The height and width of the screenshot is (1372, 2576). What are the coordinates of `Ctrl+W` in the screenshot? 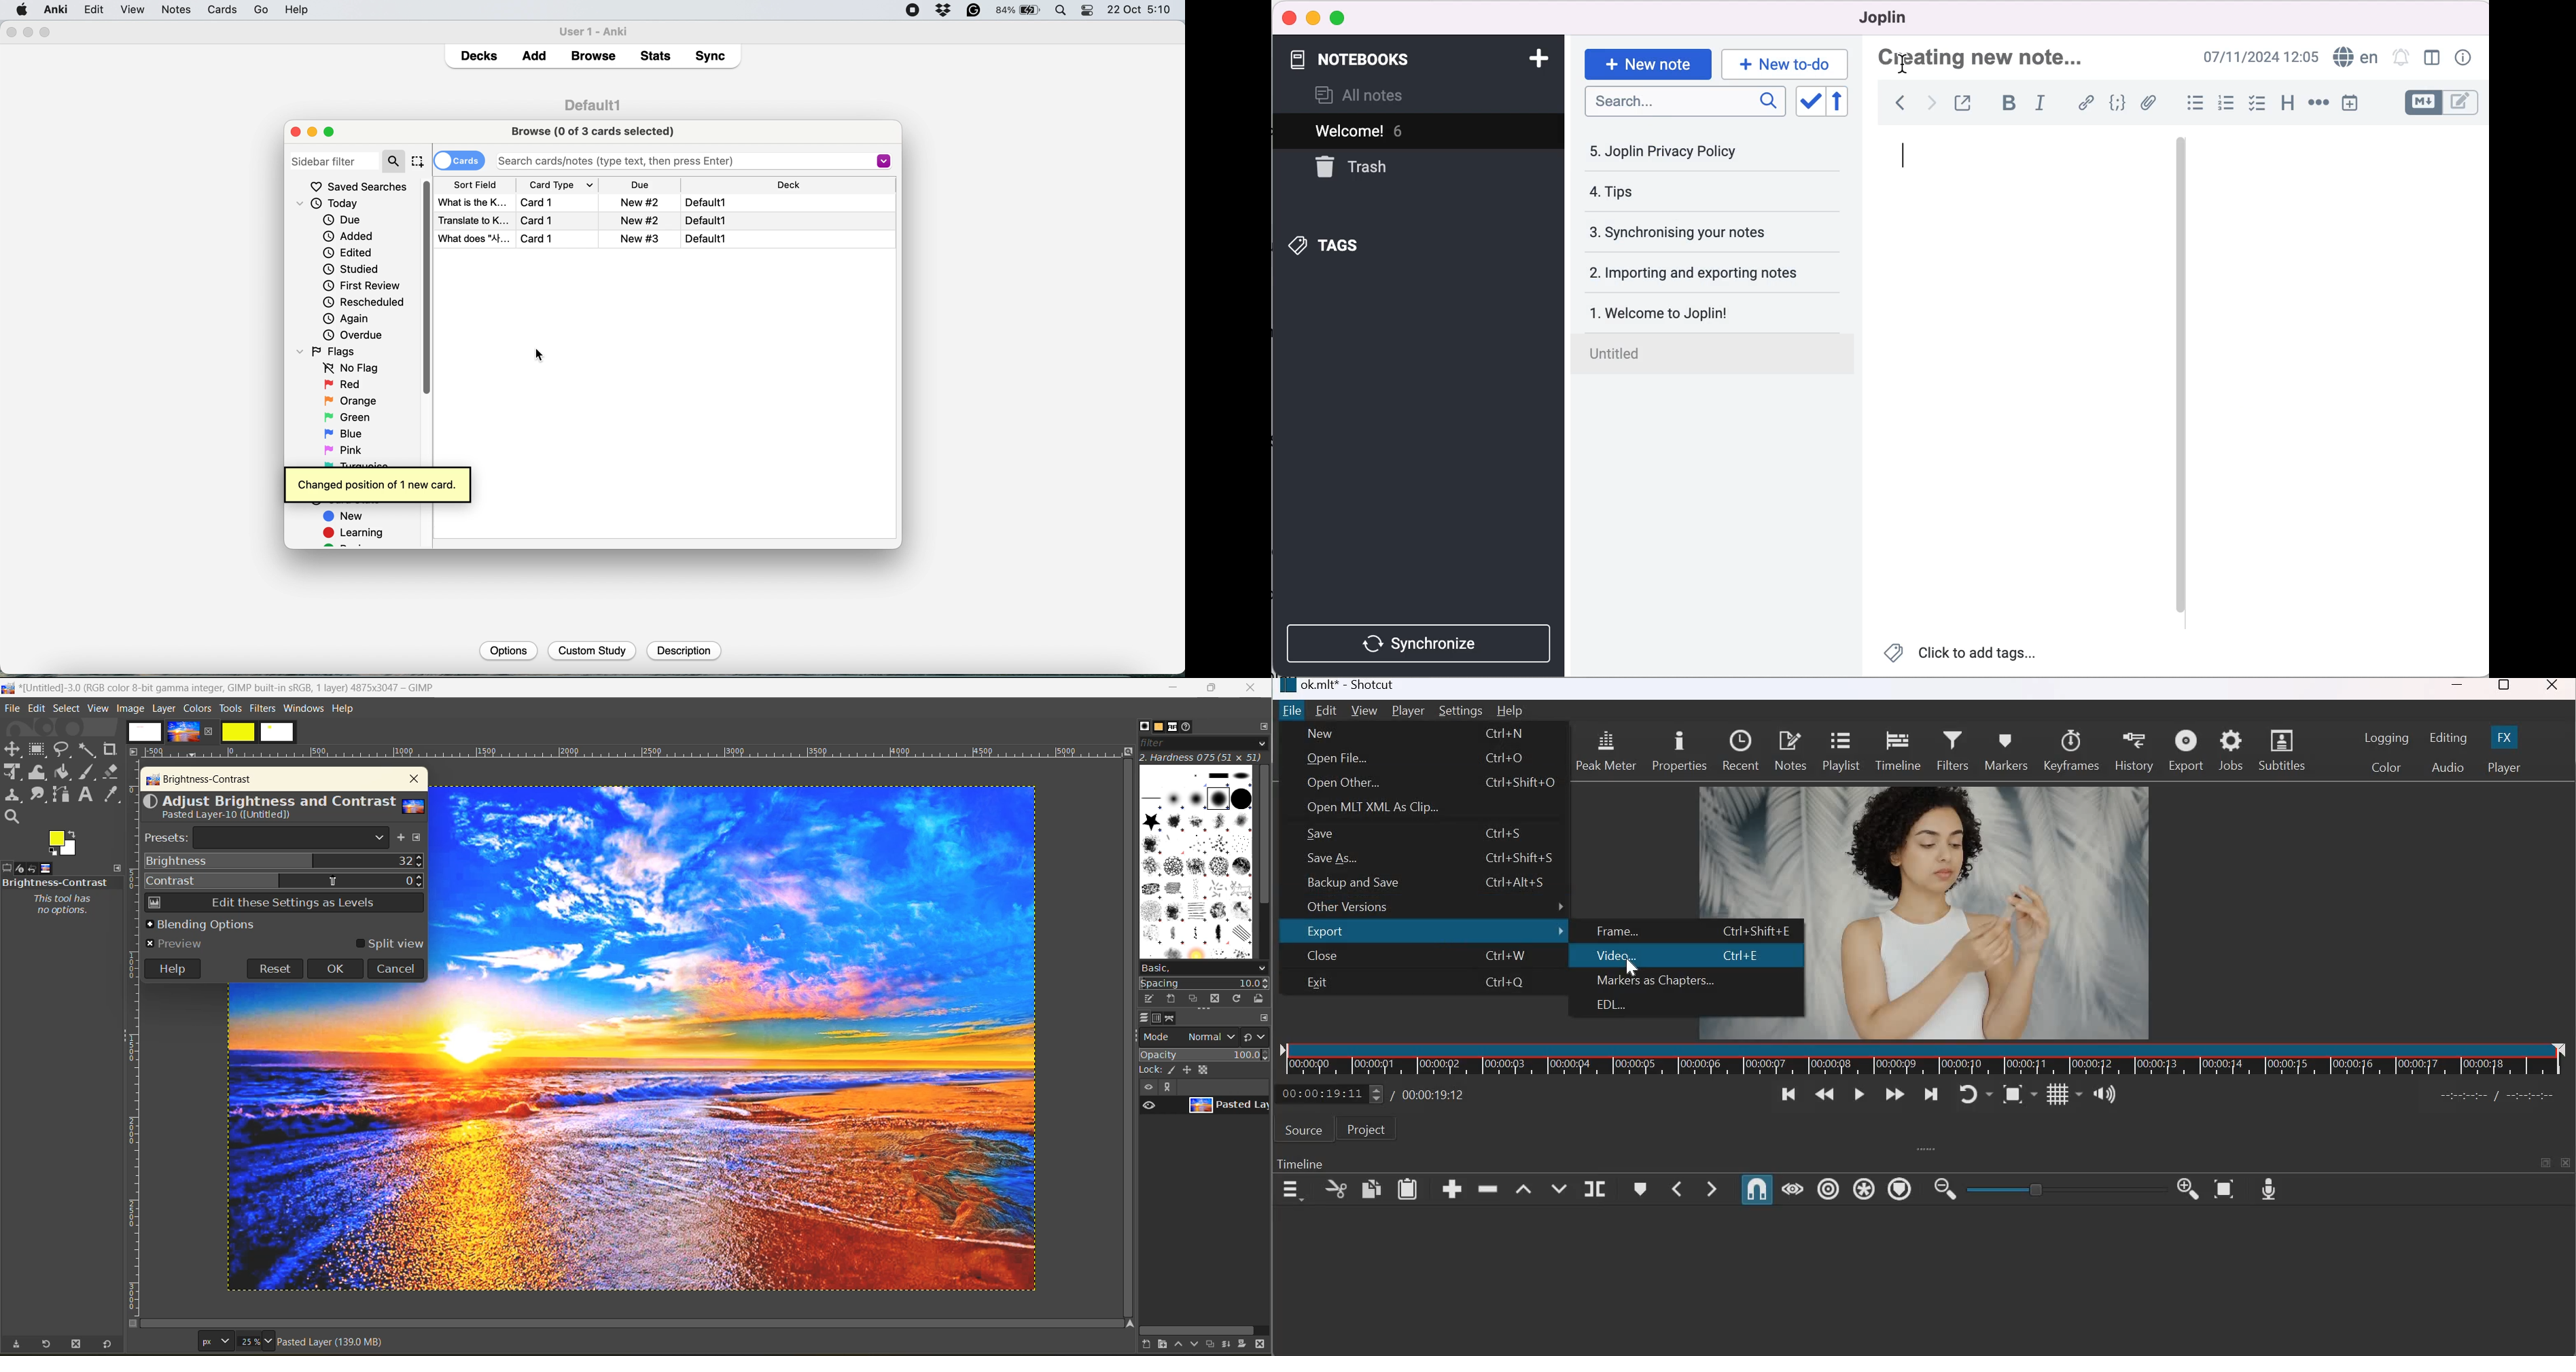 It's located at (1511, 956).